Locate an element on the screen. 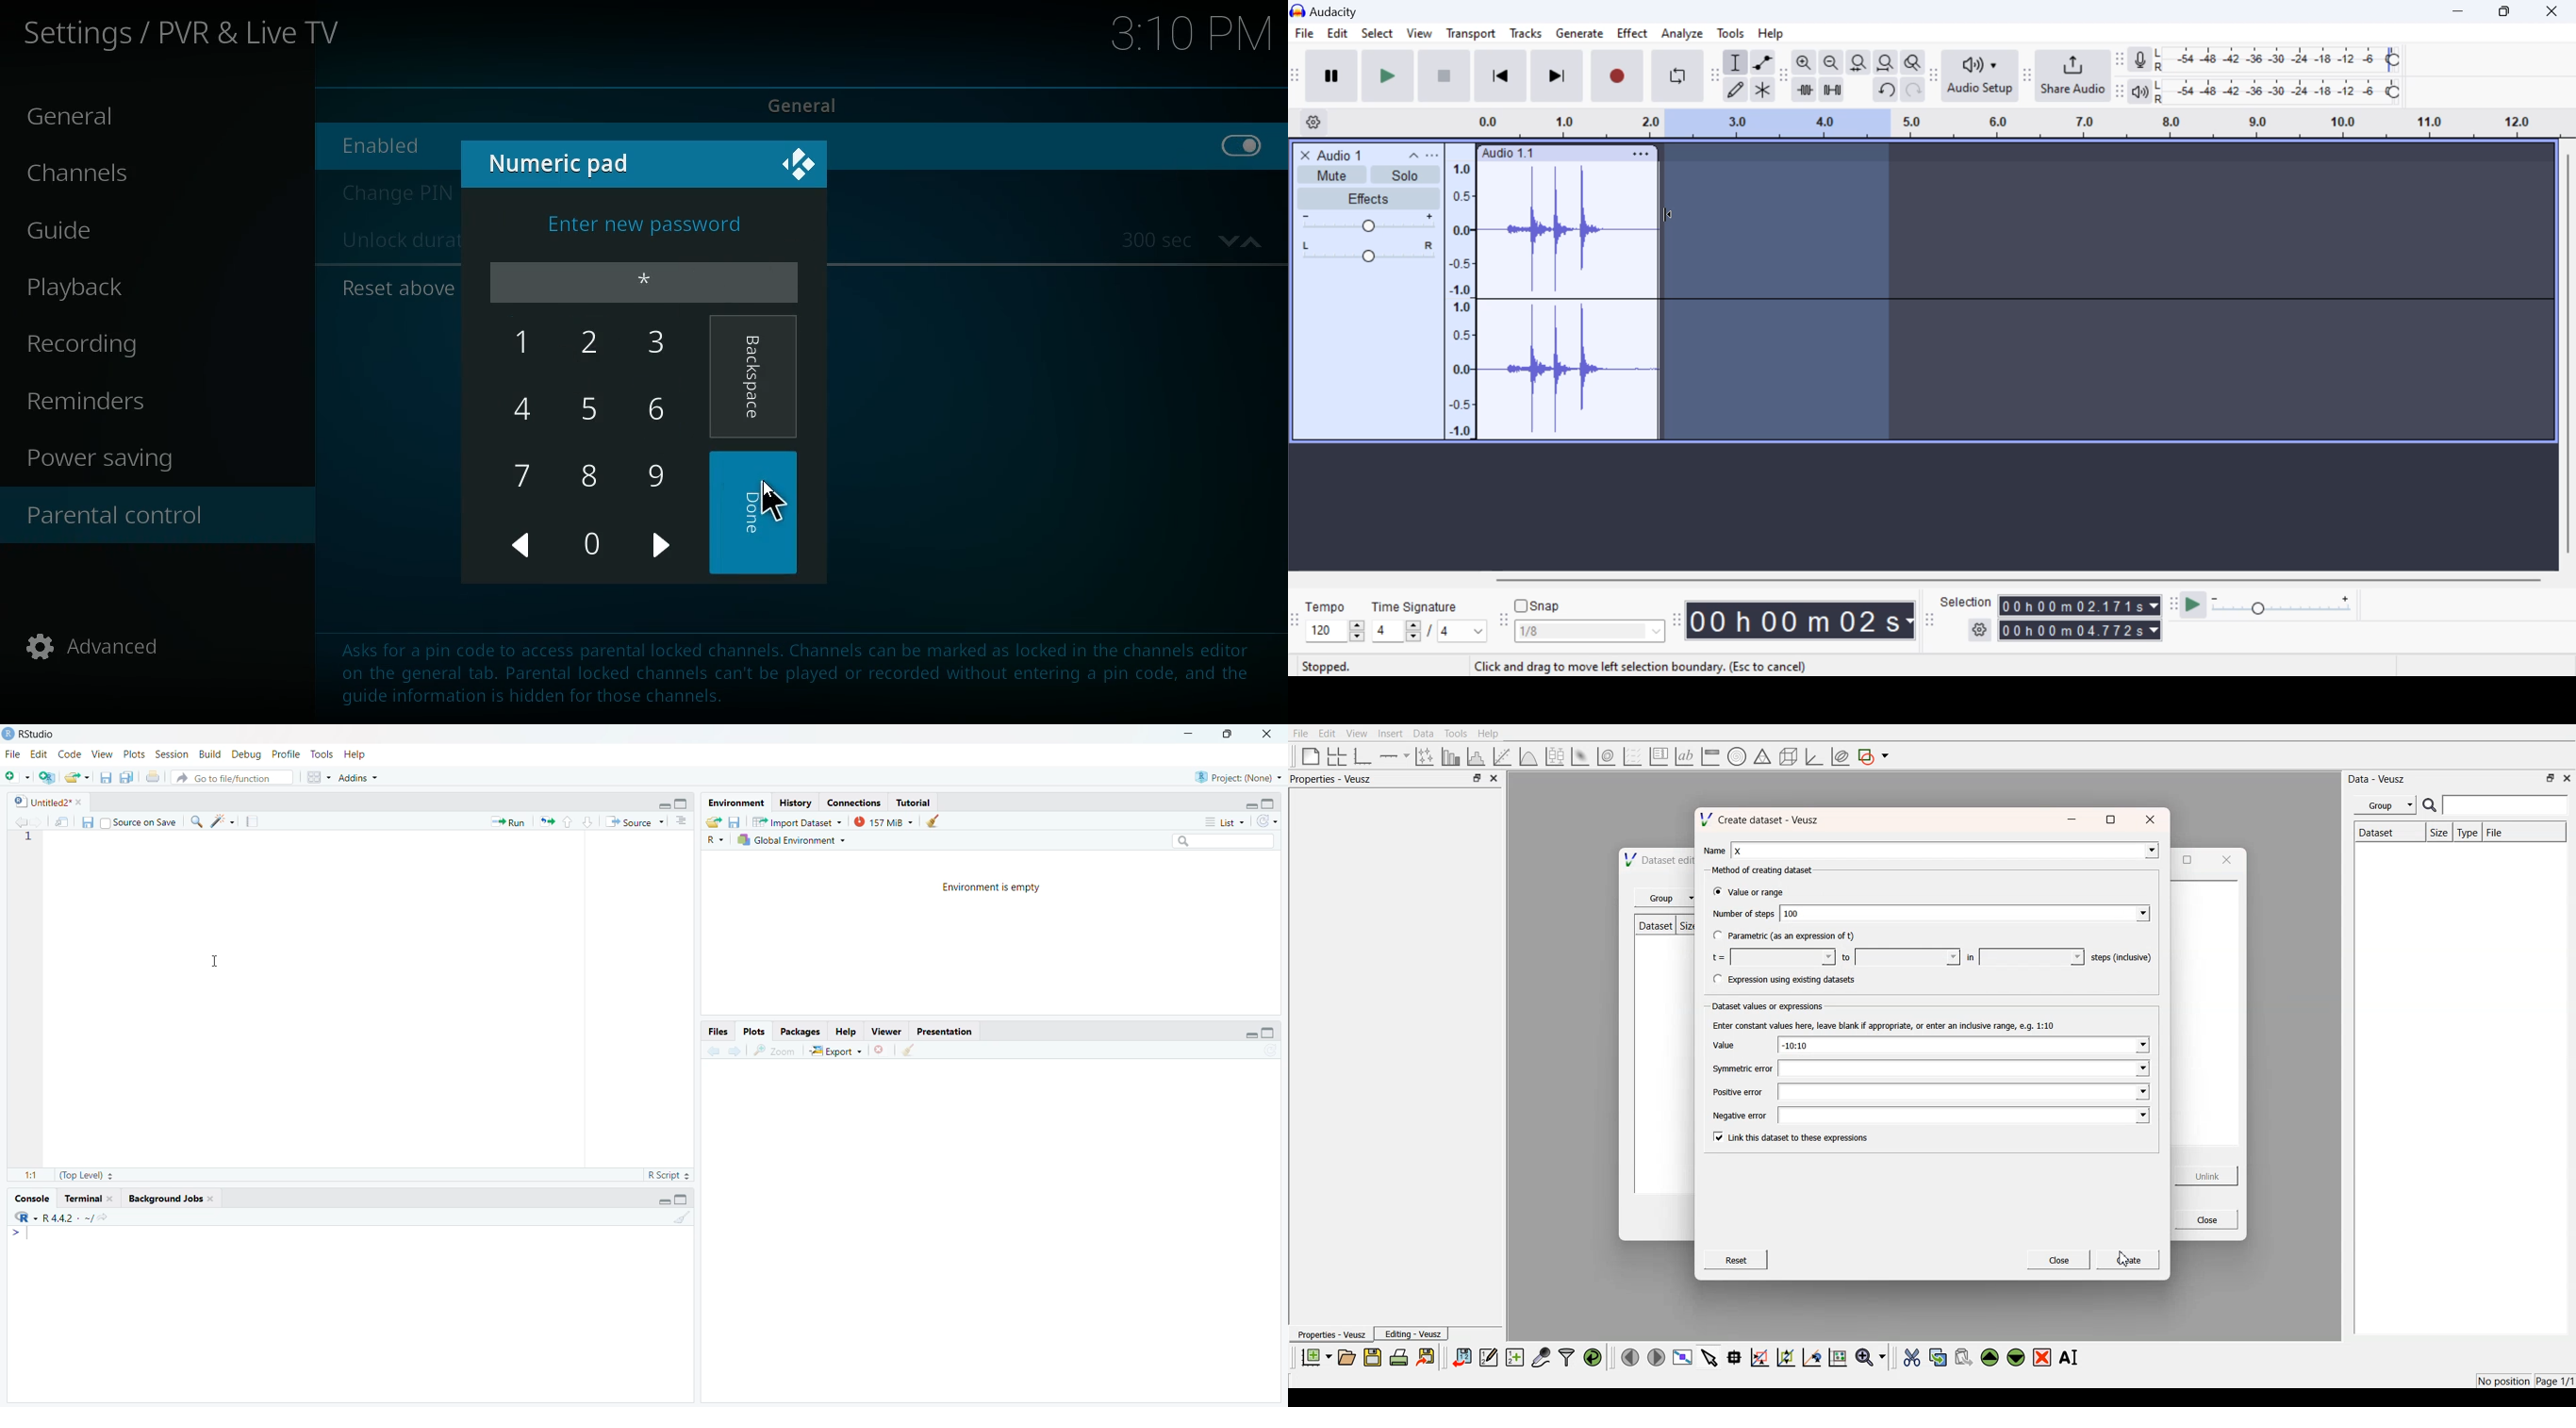  Clip Title is located at coordinates (1346, 154).